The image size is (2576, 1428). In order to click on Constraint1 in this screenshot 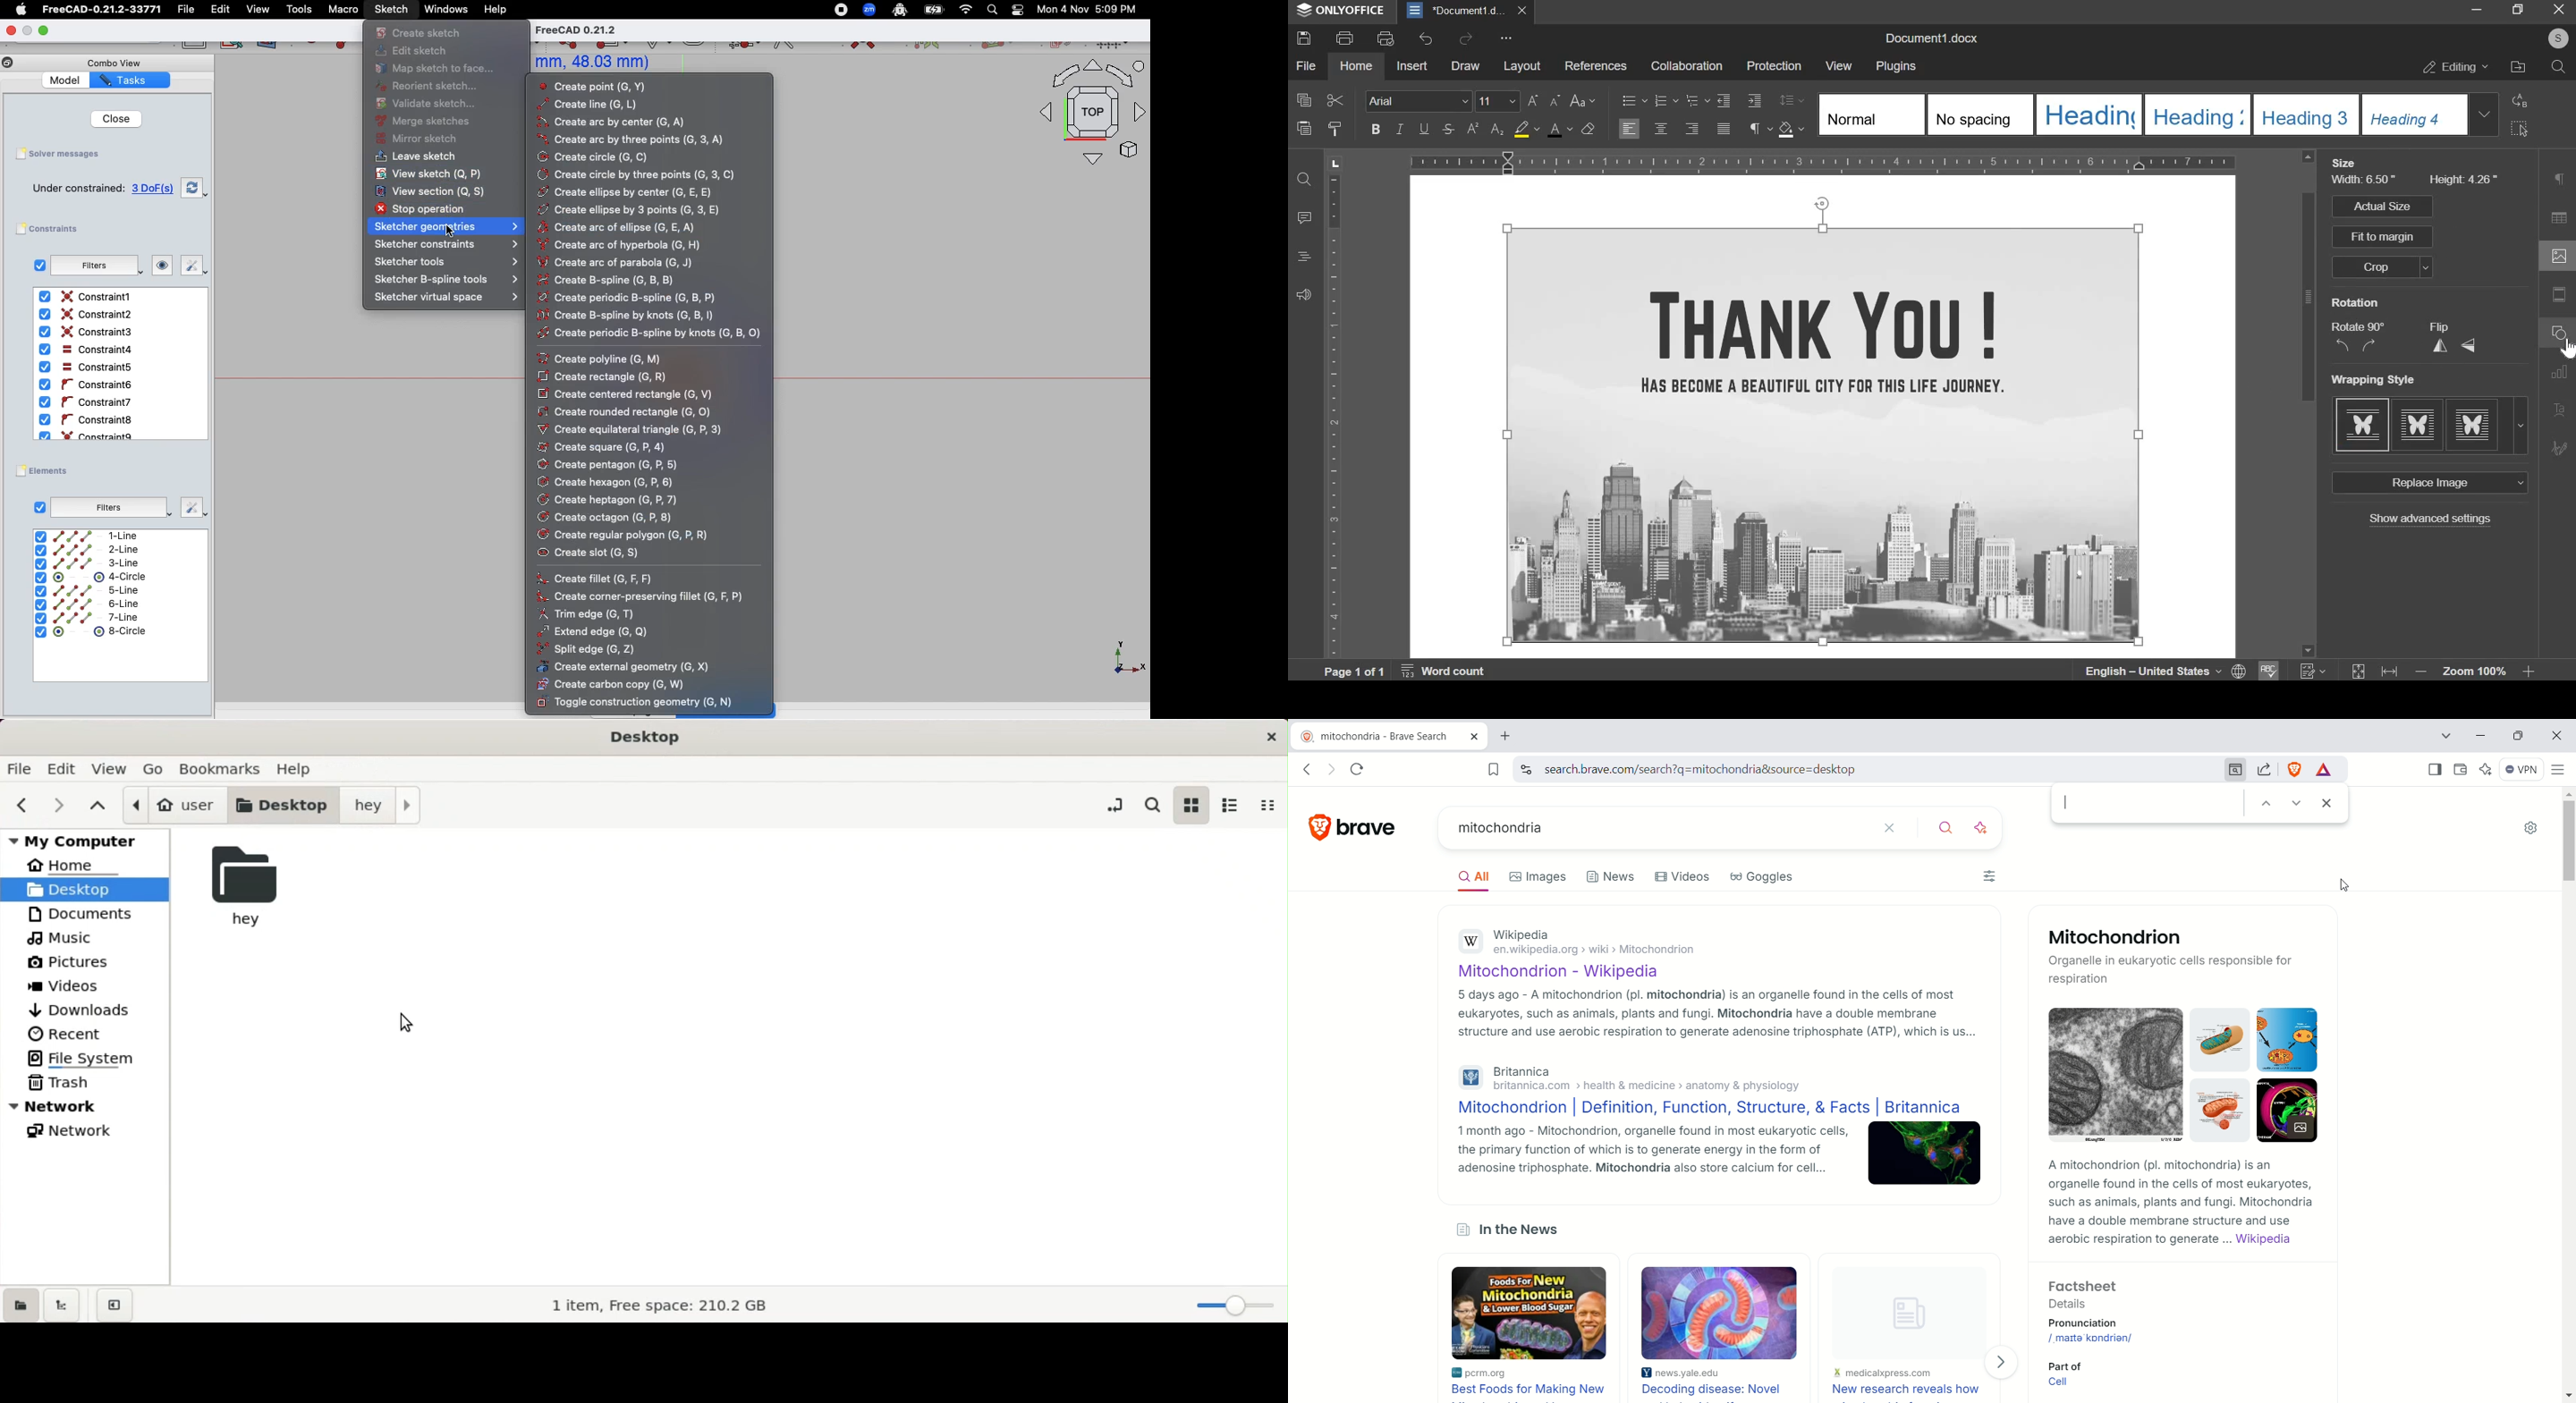, I will do `click(88, 297)`.